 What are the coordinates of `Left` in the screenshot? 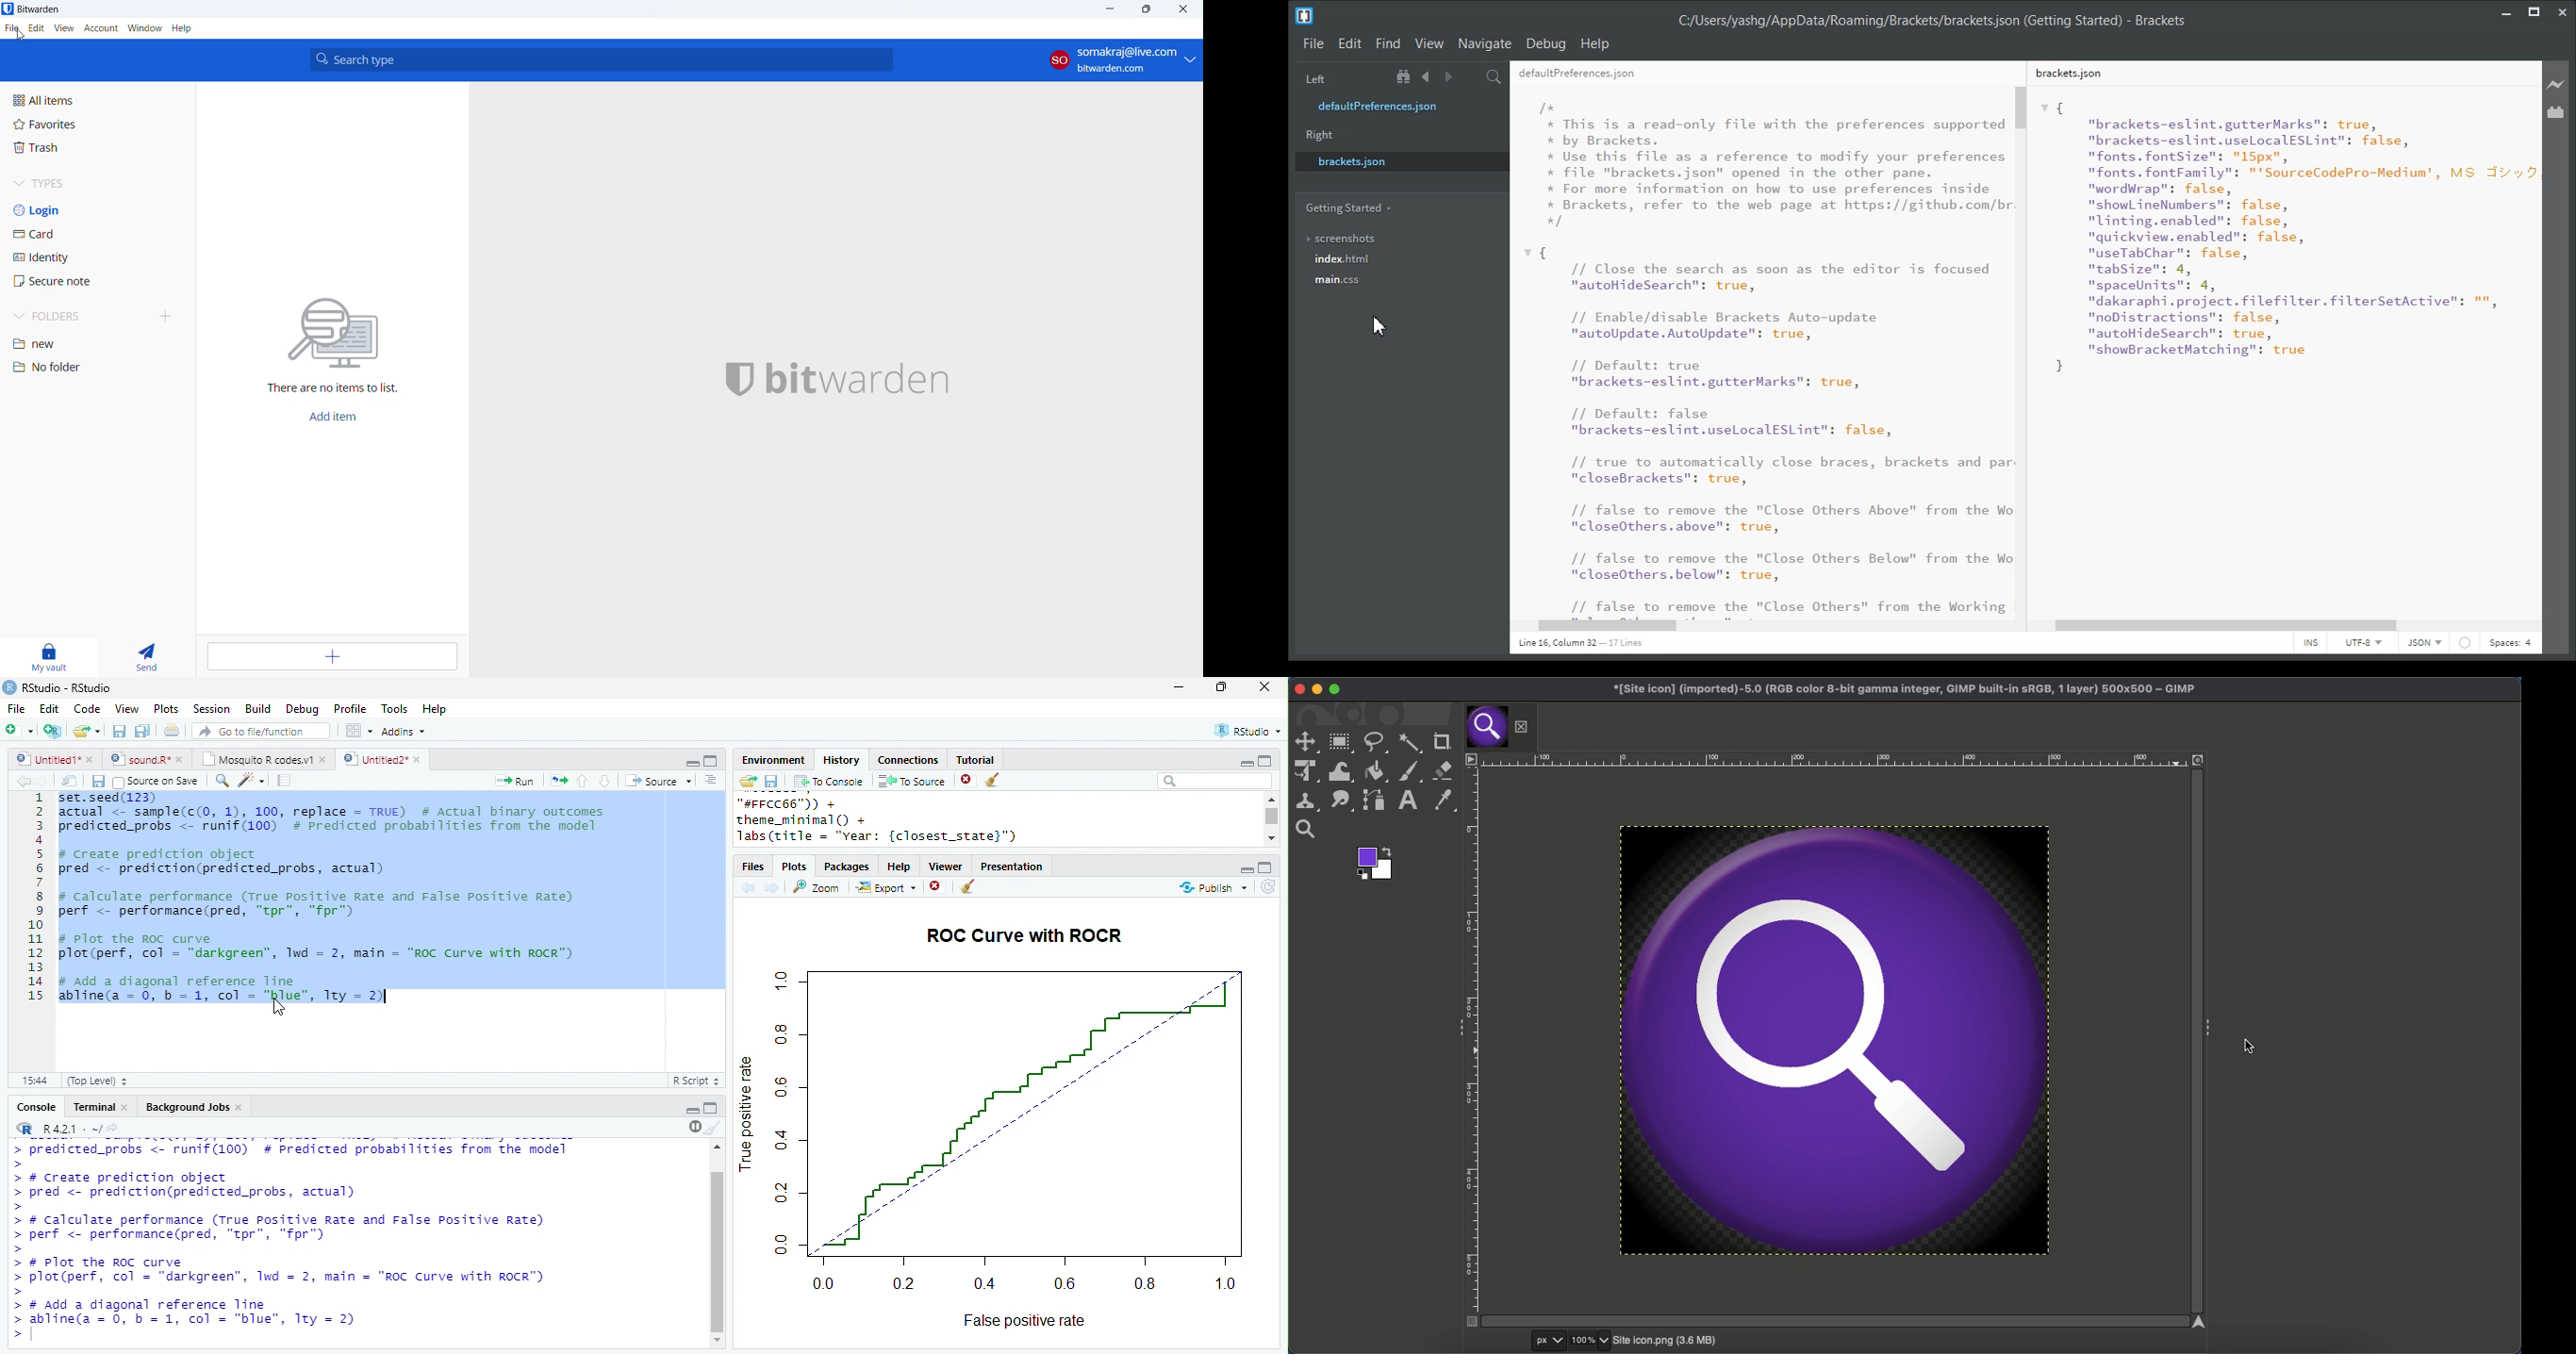 It's located at (1314, 83).